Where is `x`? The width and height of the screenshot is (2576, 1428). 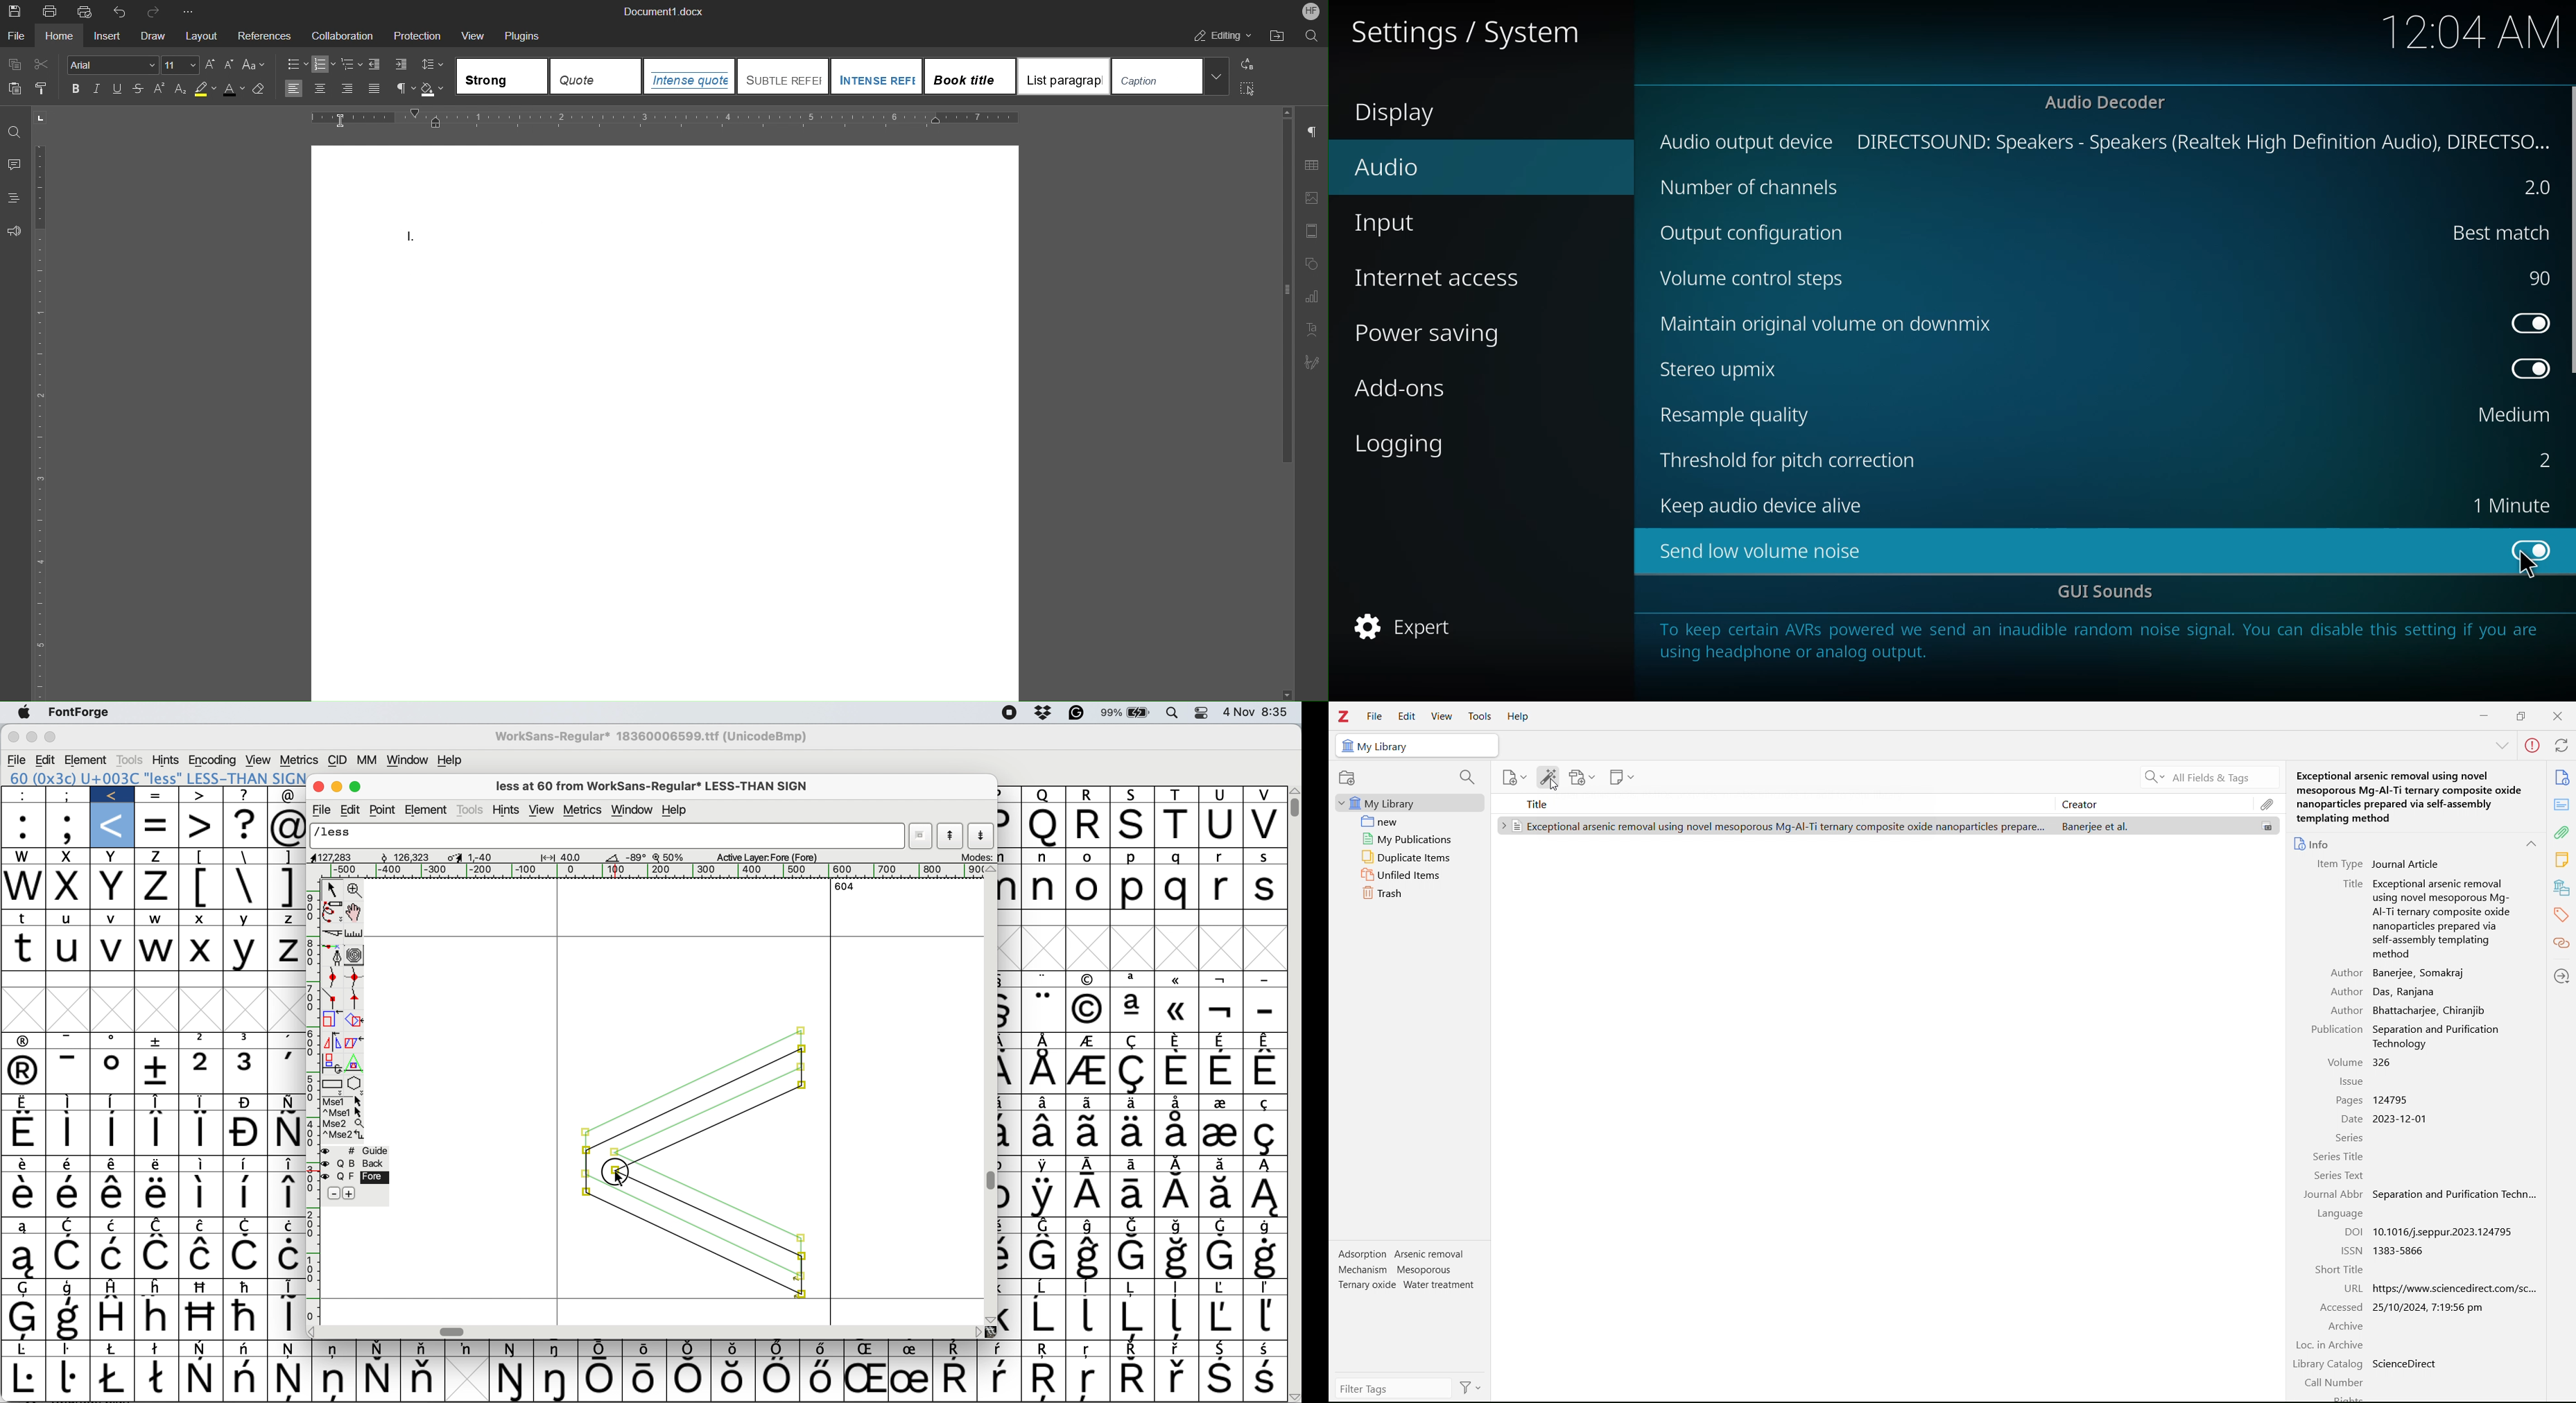 x is located at coordinates (113, 857).